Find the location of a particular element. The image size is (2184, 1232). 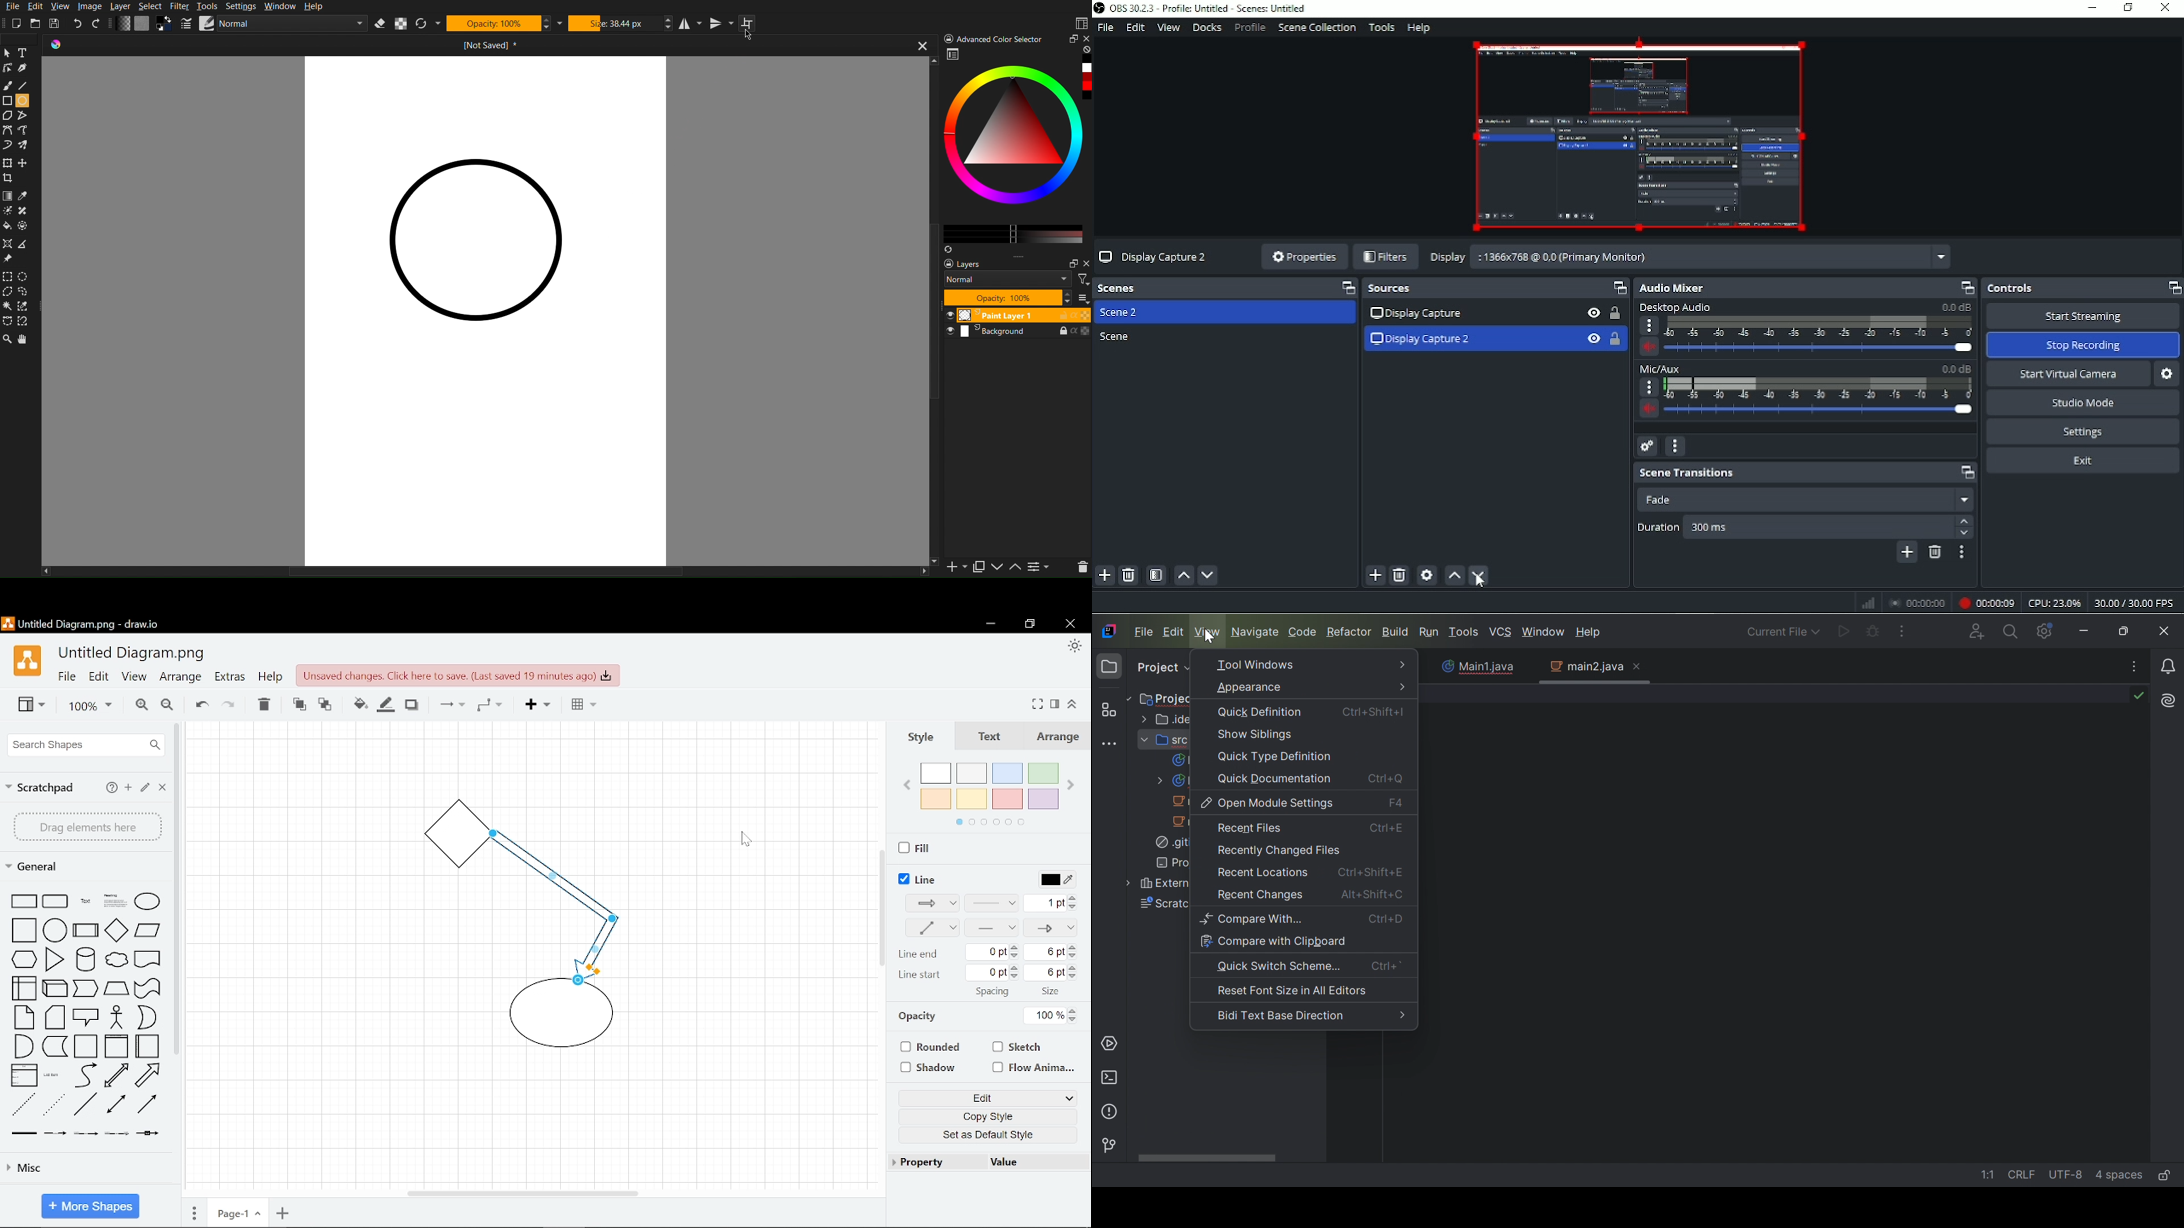

Lock is located at coordinates (1615, 338).